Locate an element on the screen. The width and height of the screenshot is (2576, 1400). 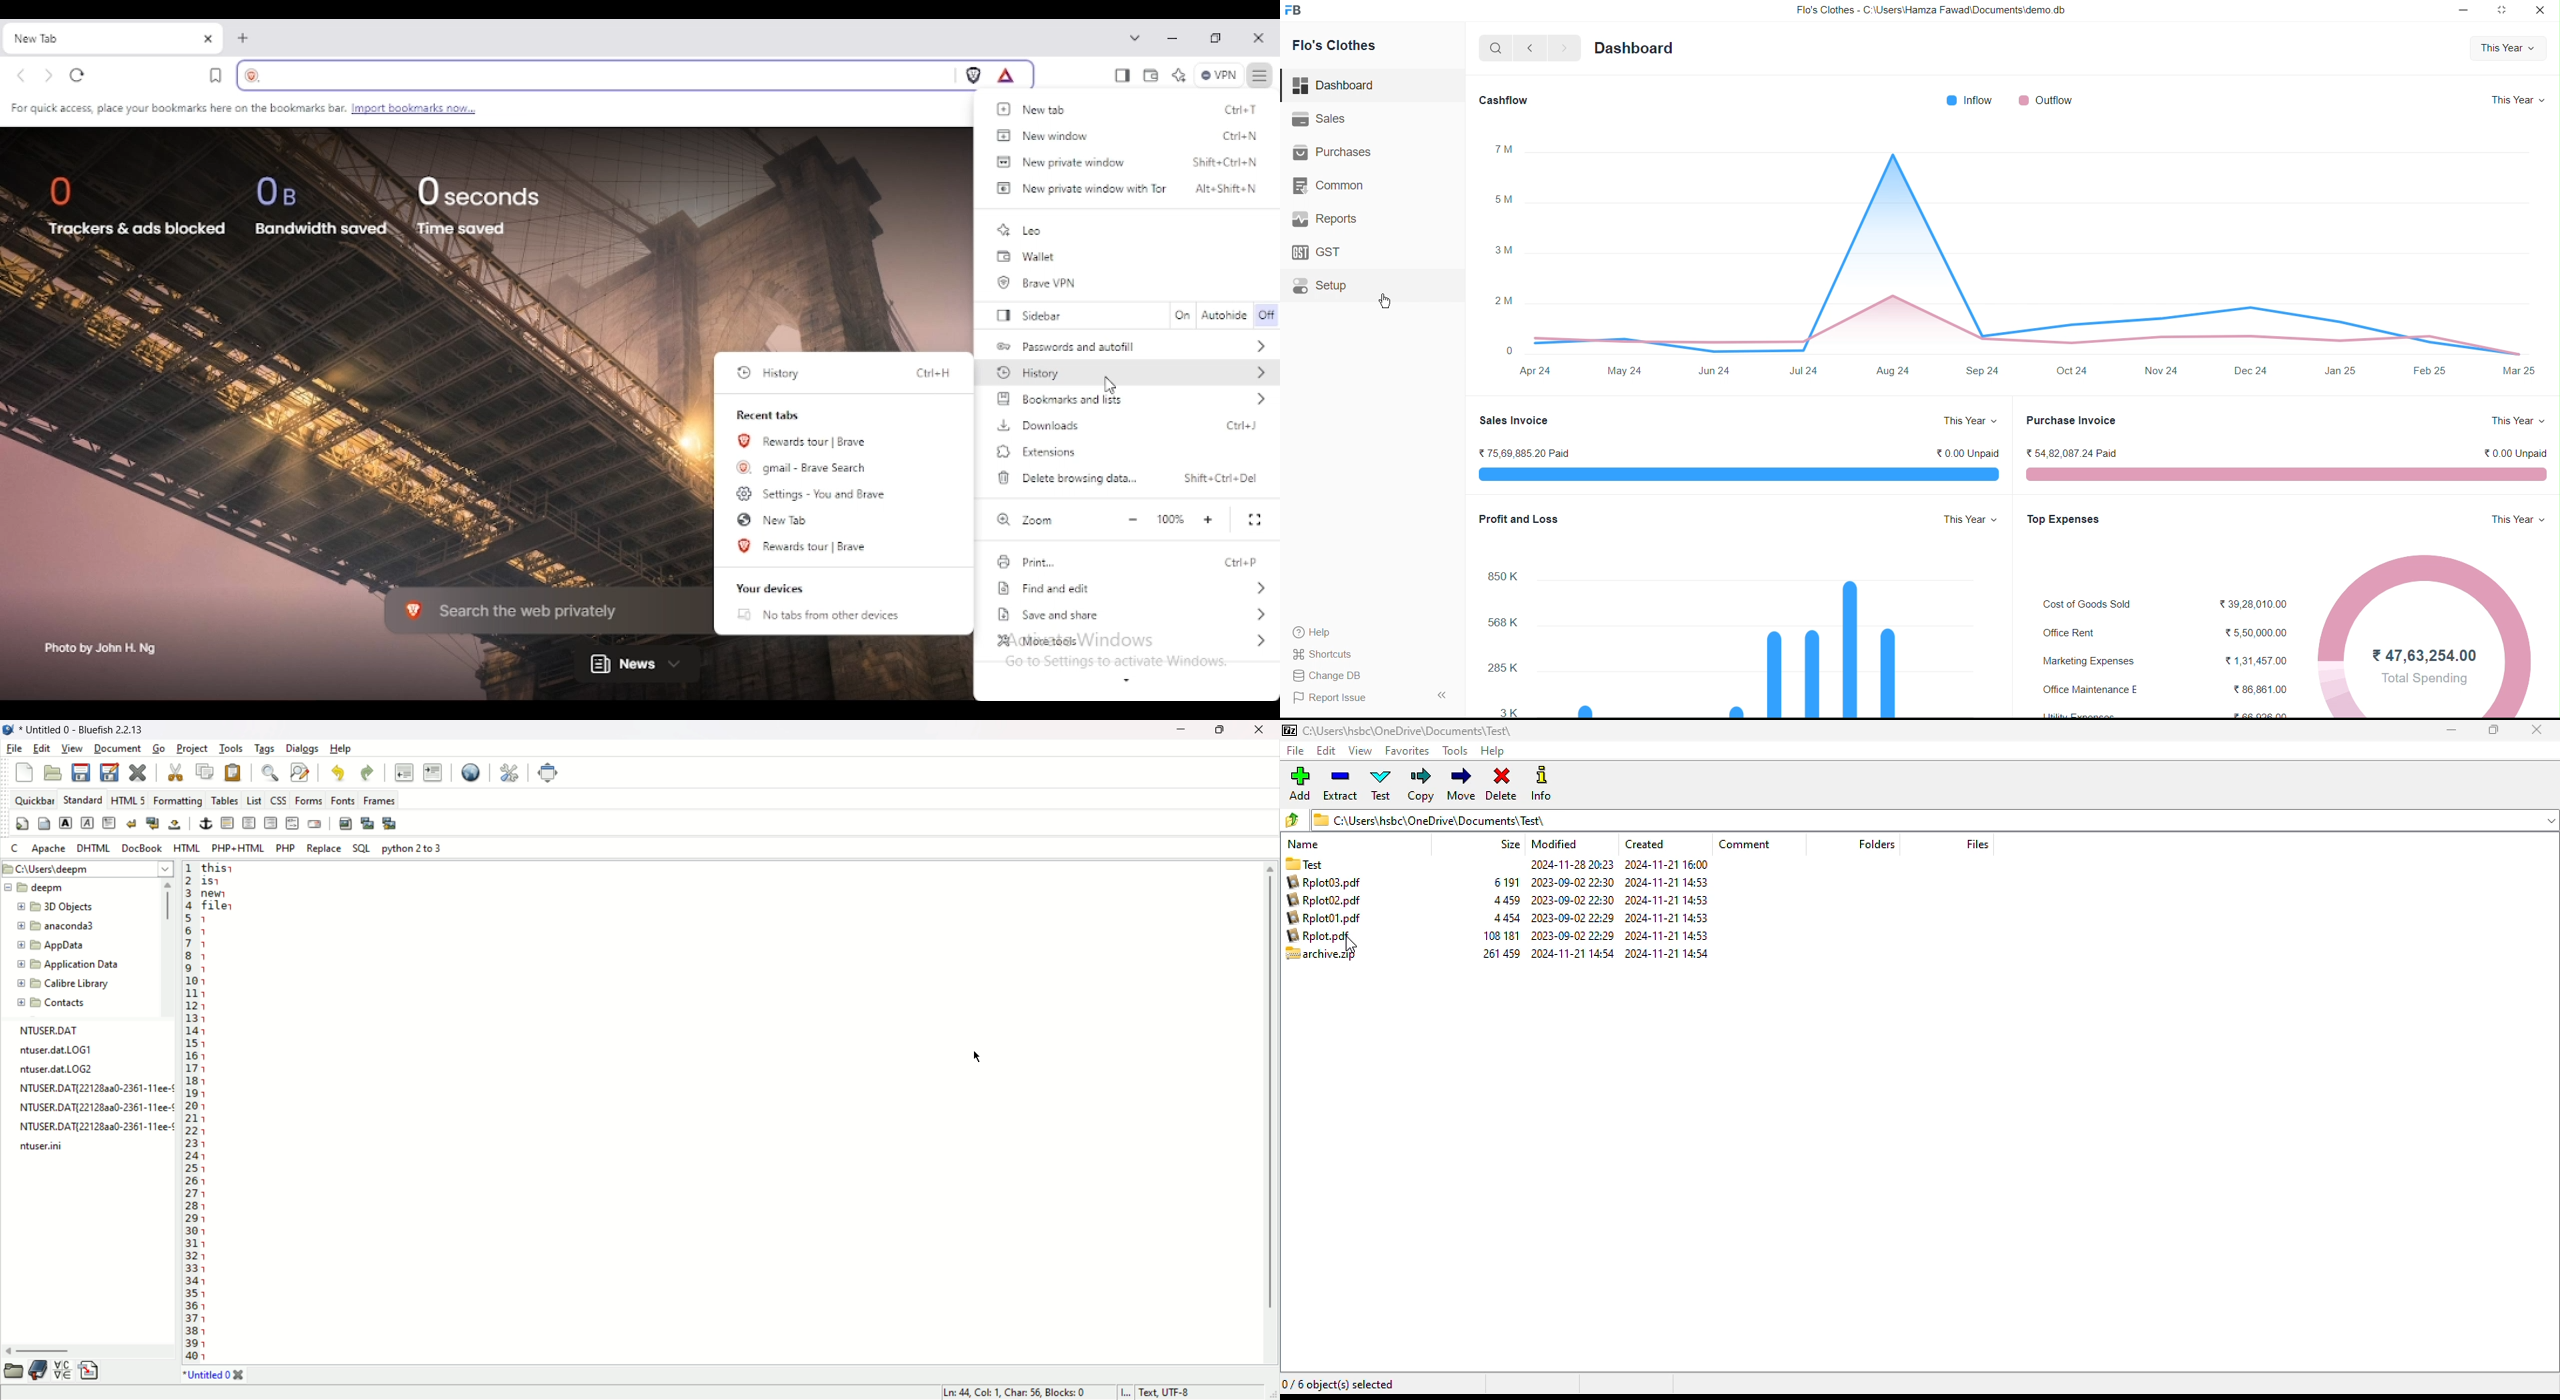
Cashflow is located at coordinates (1502, 100).